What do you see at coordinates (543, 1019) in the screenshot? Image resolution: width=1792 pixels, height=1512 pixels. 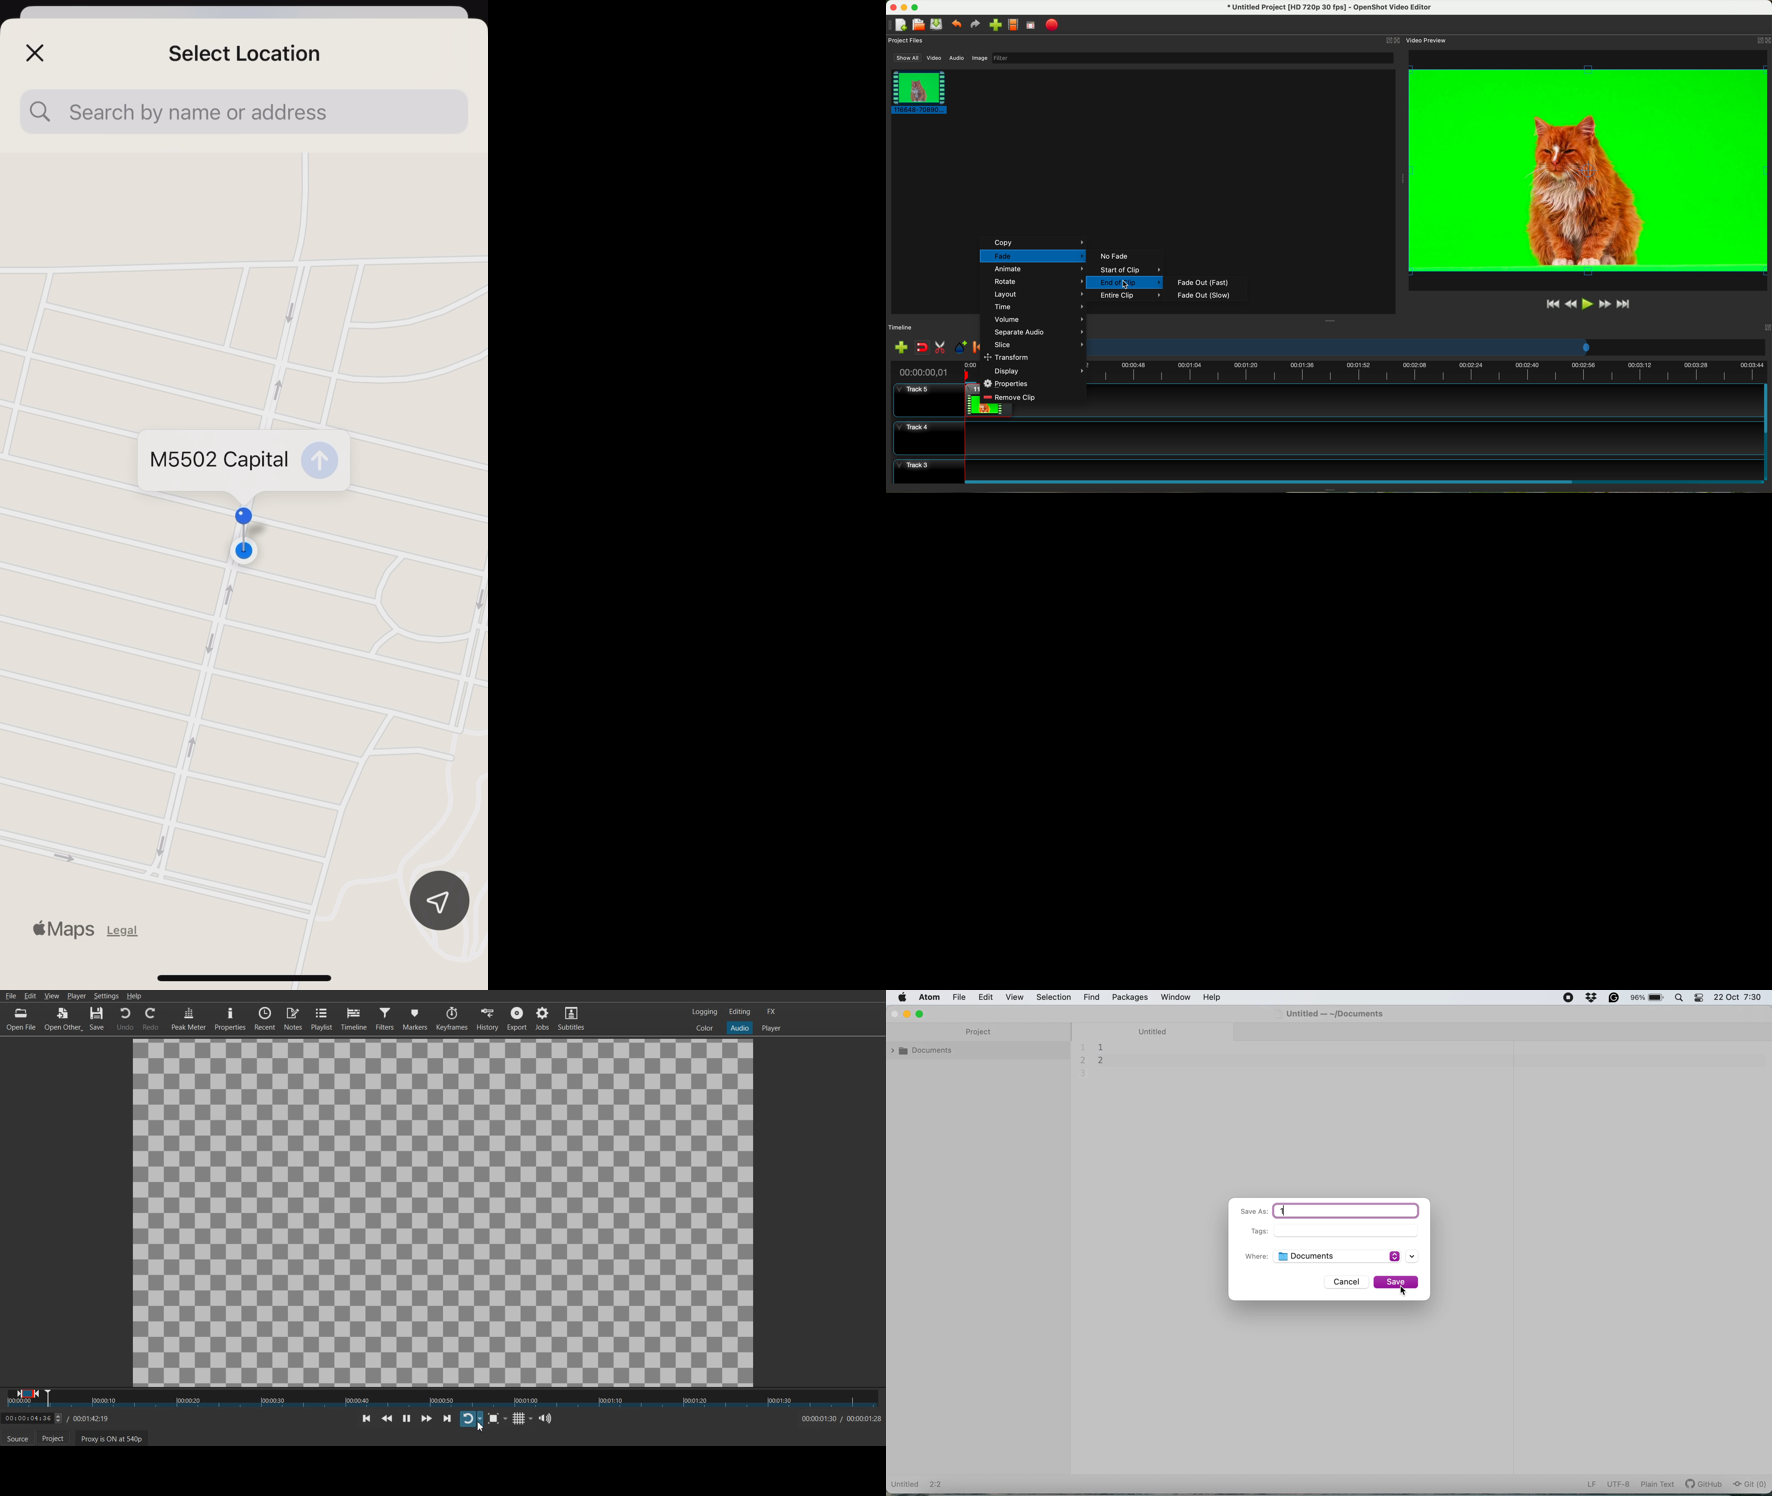 I see `Jobs` at bounding box center [543, 1019].